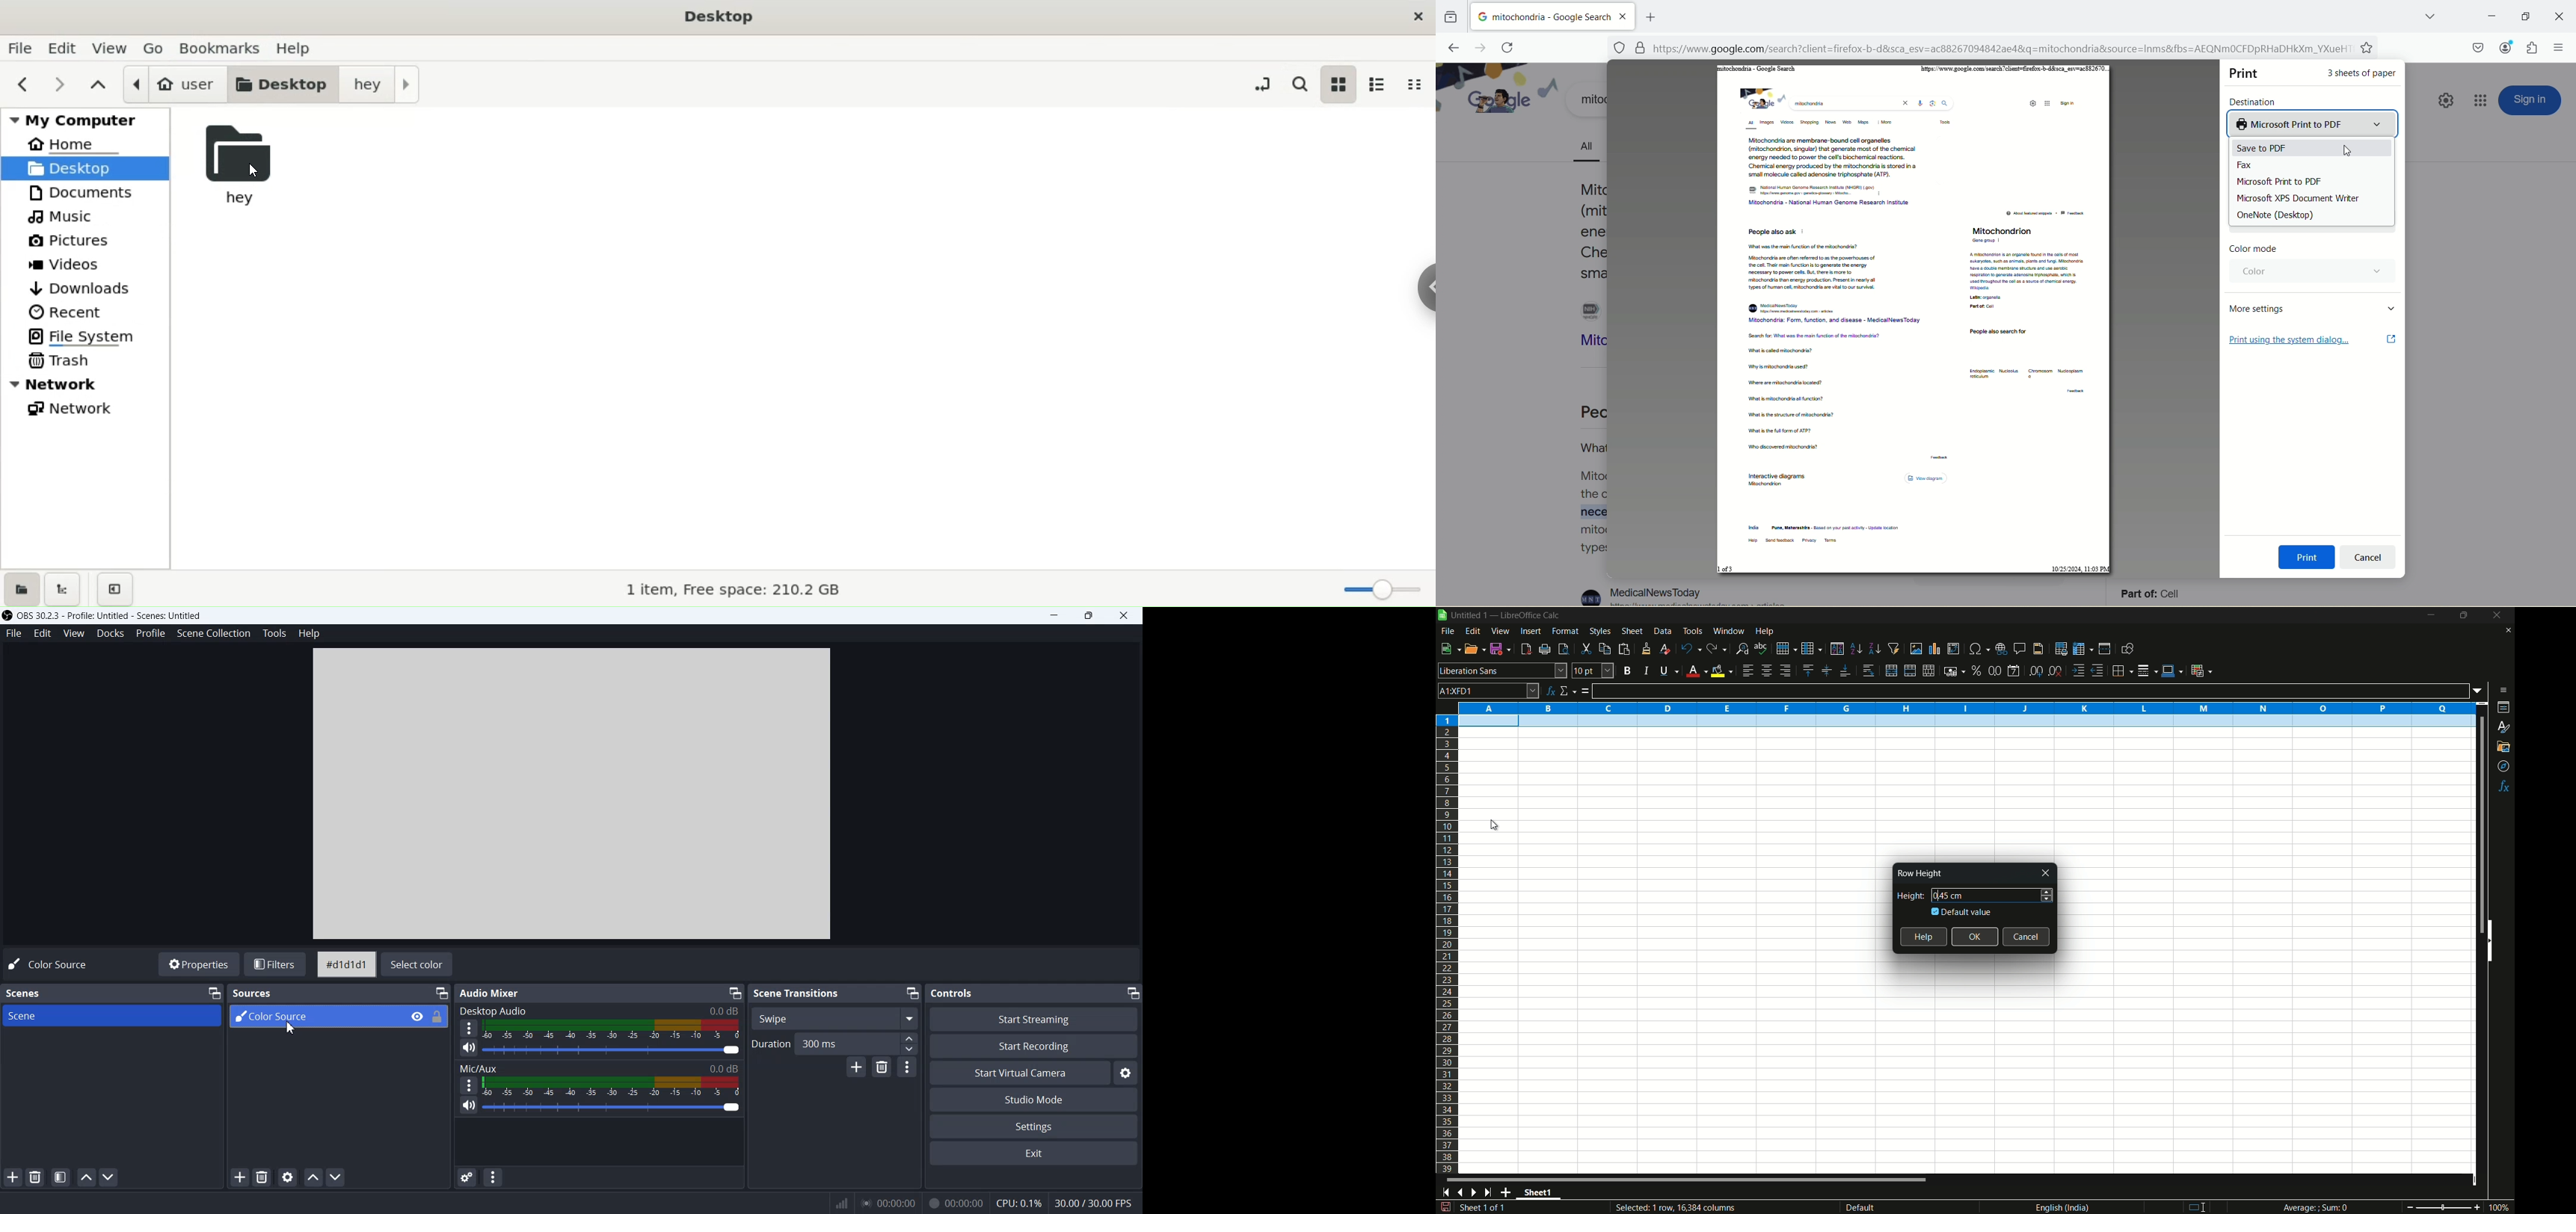 The width and height of the screenshot is (2576, 1232). What do you see at coordinates (489, 993) in the screenshot?
I see `Audio Mixer` at bounding box center [489, 993].